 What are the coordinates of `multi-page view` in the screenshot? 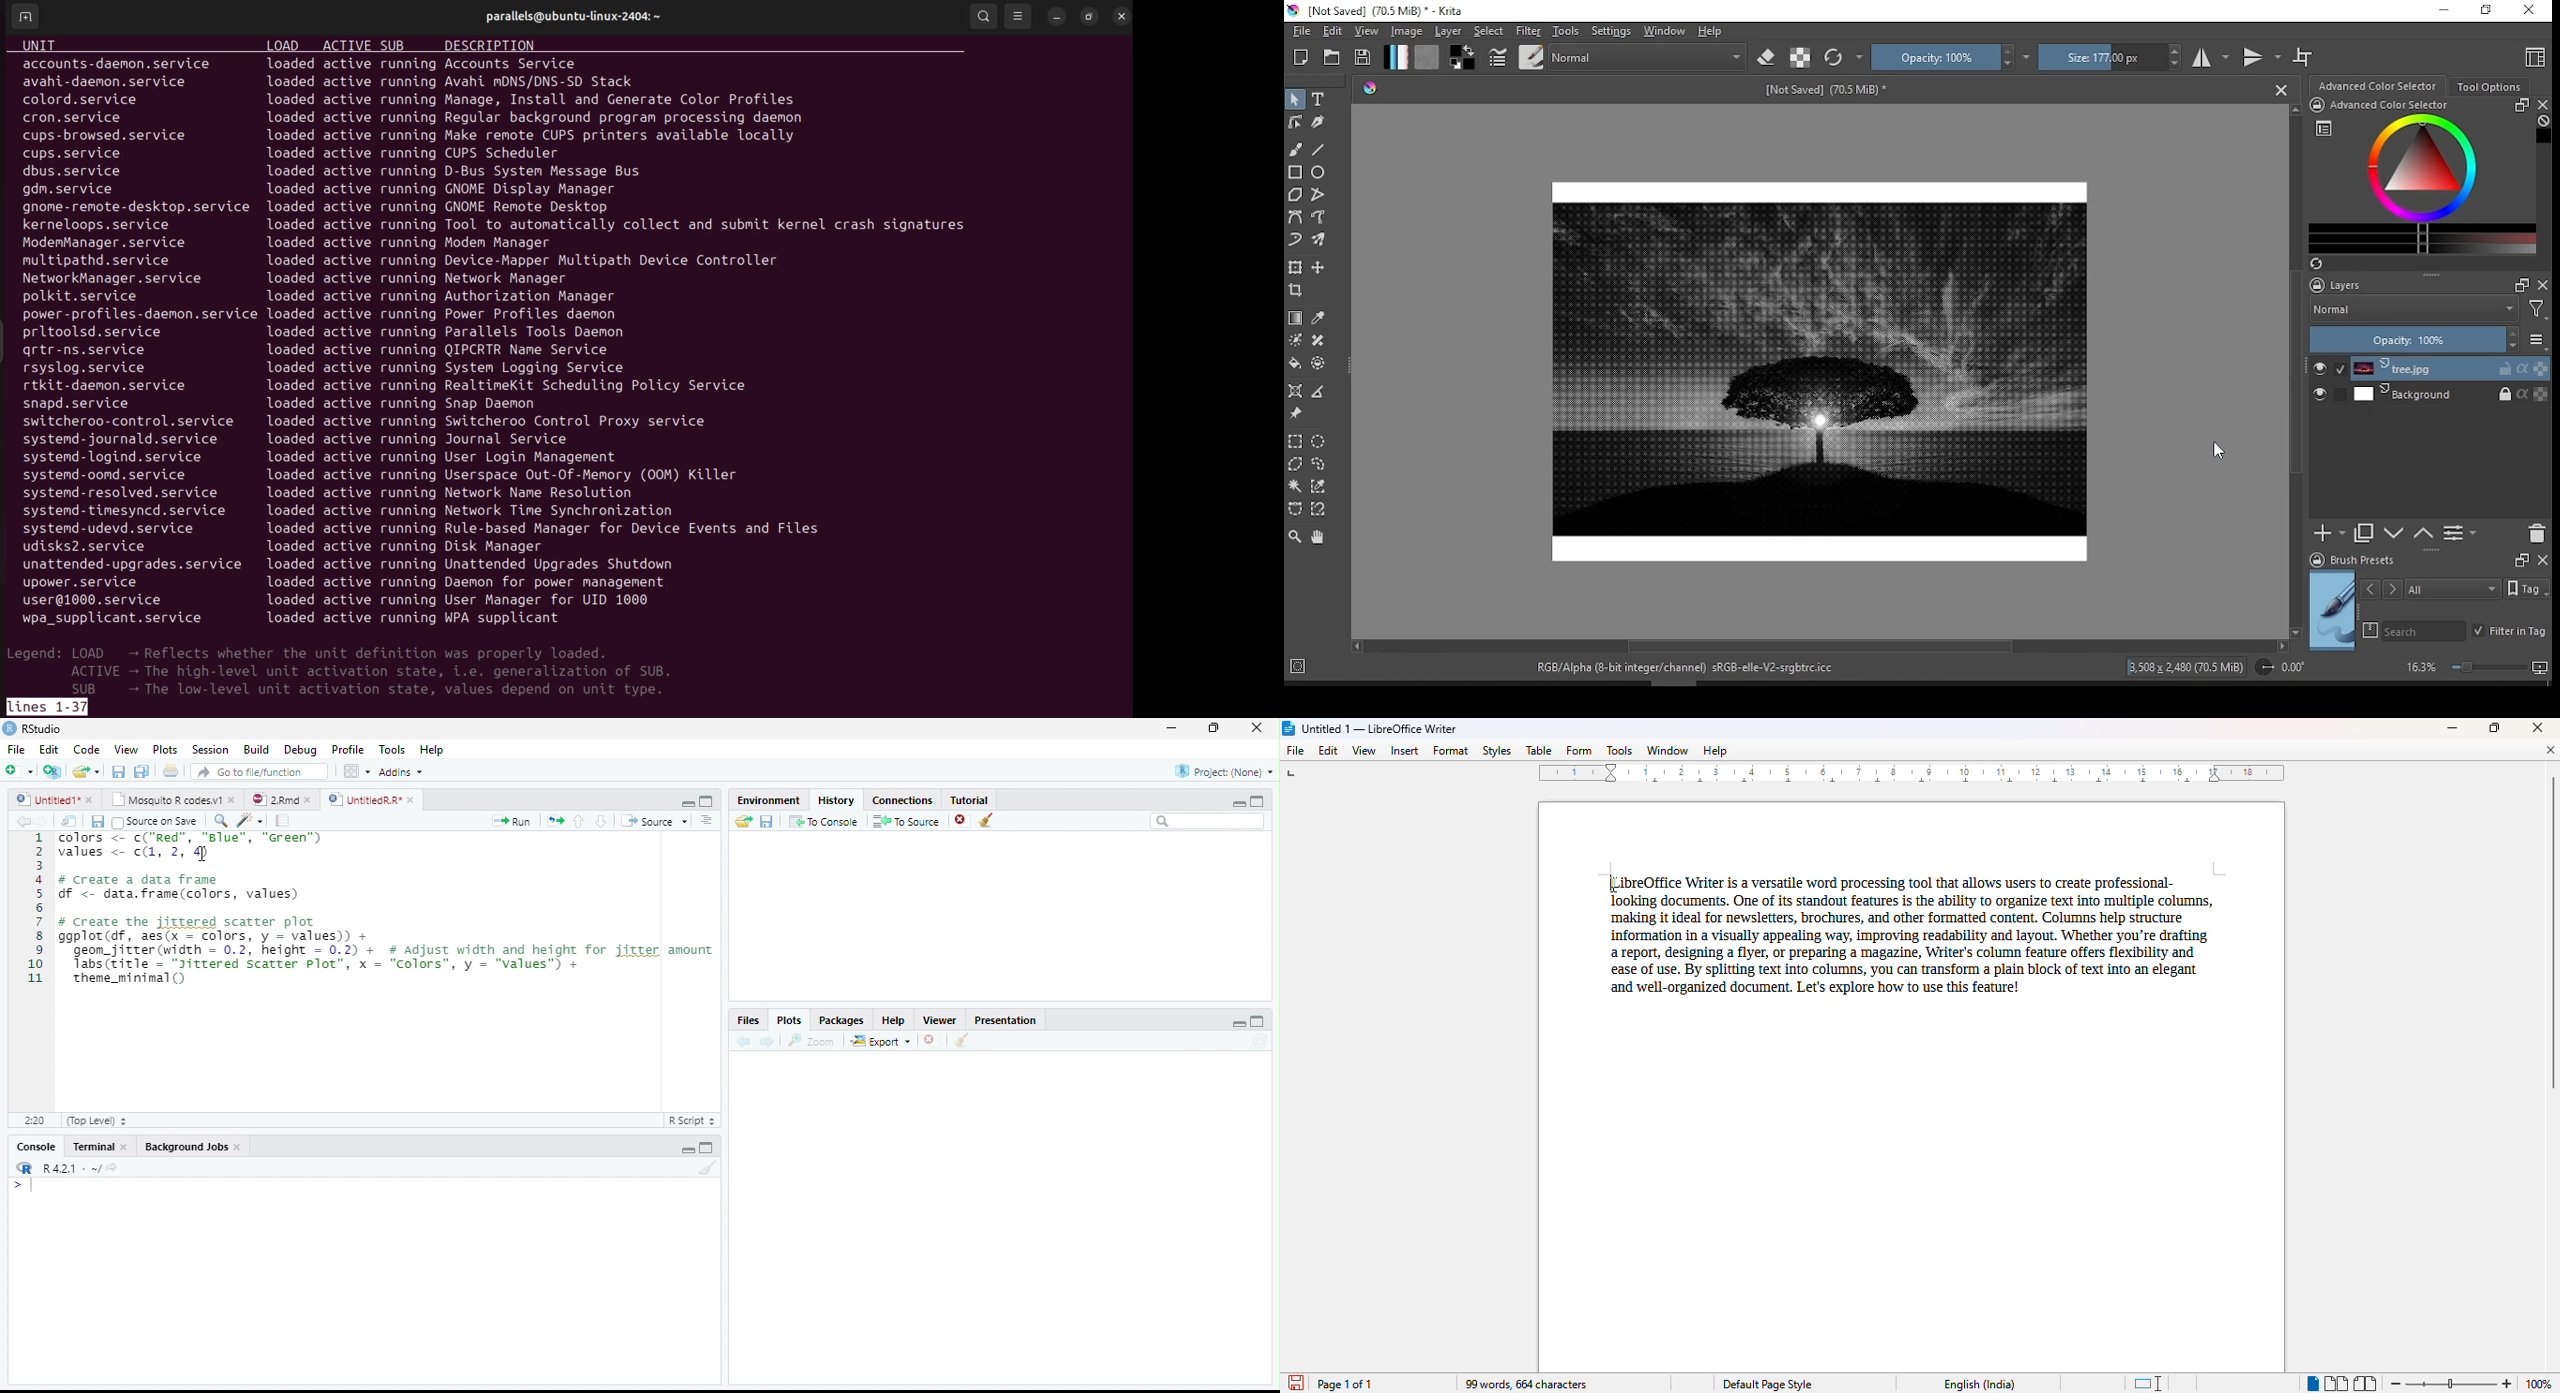 It's located at (2337, 1384).